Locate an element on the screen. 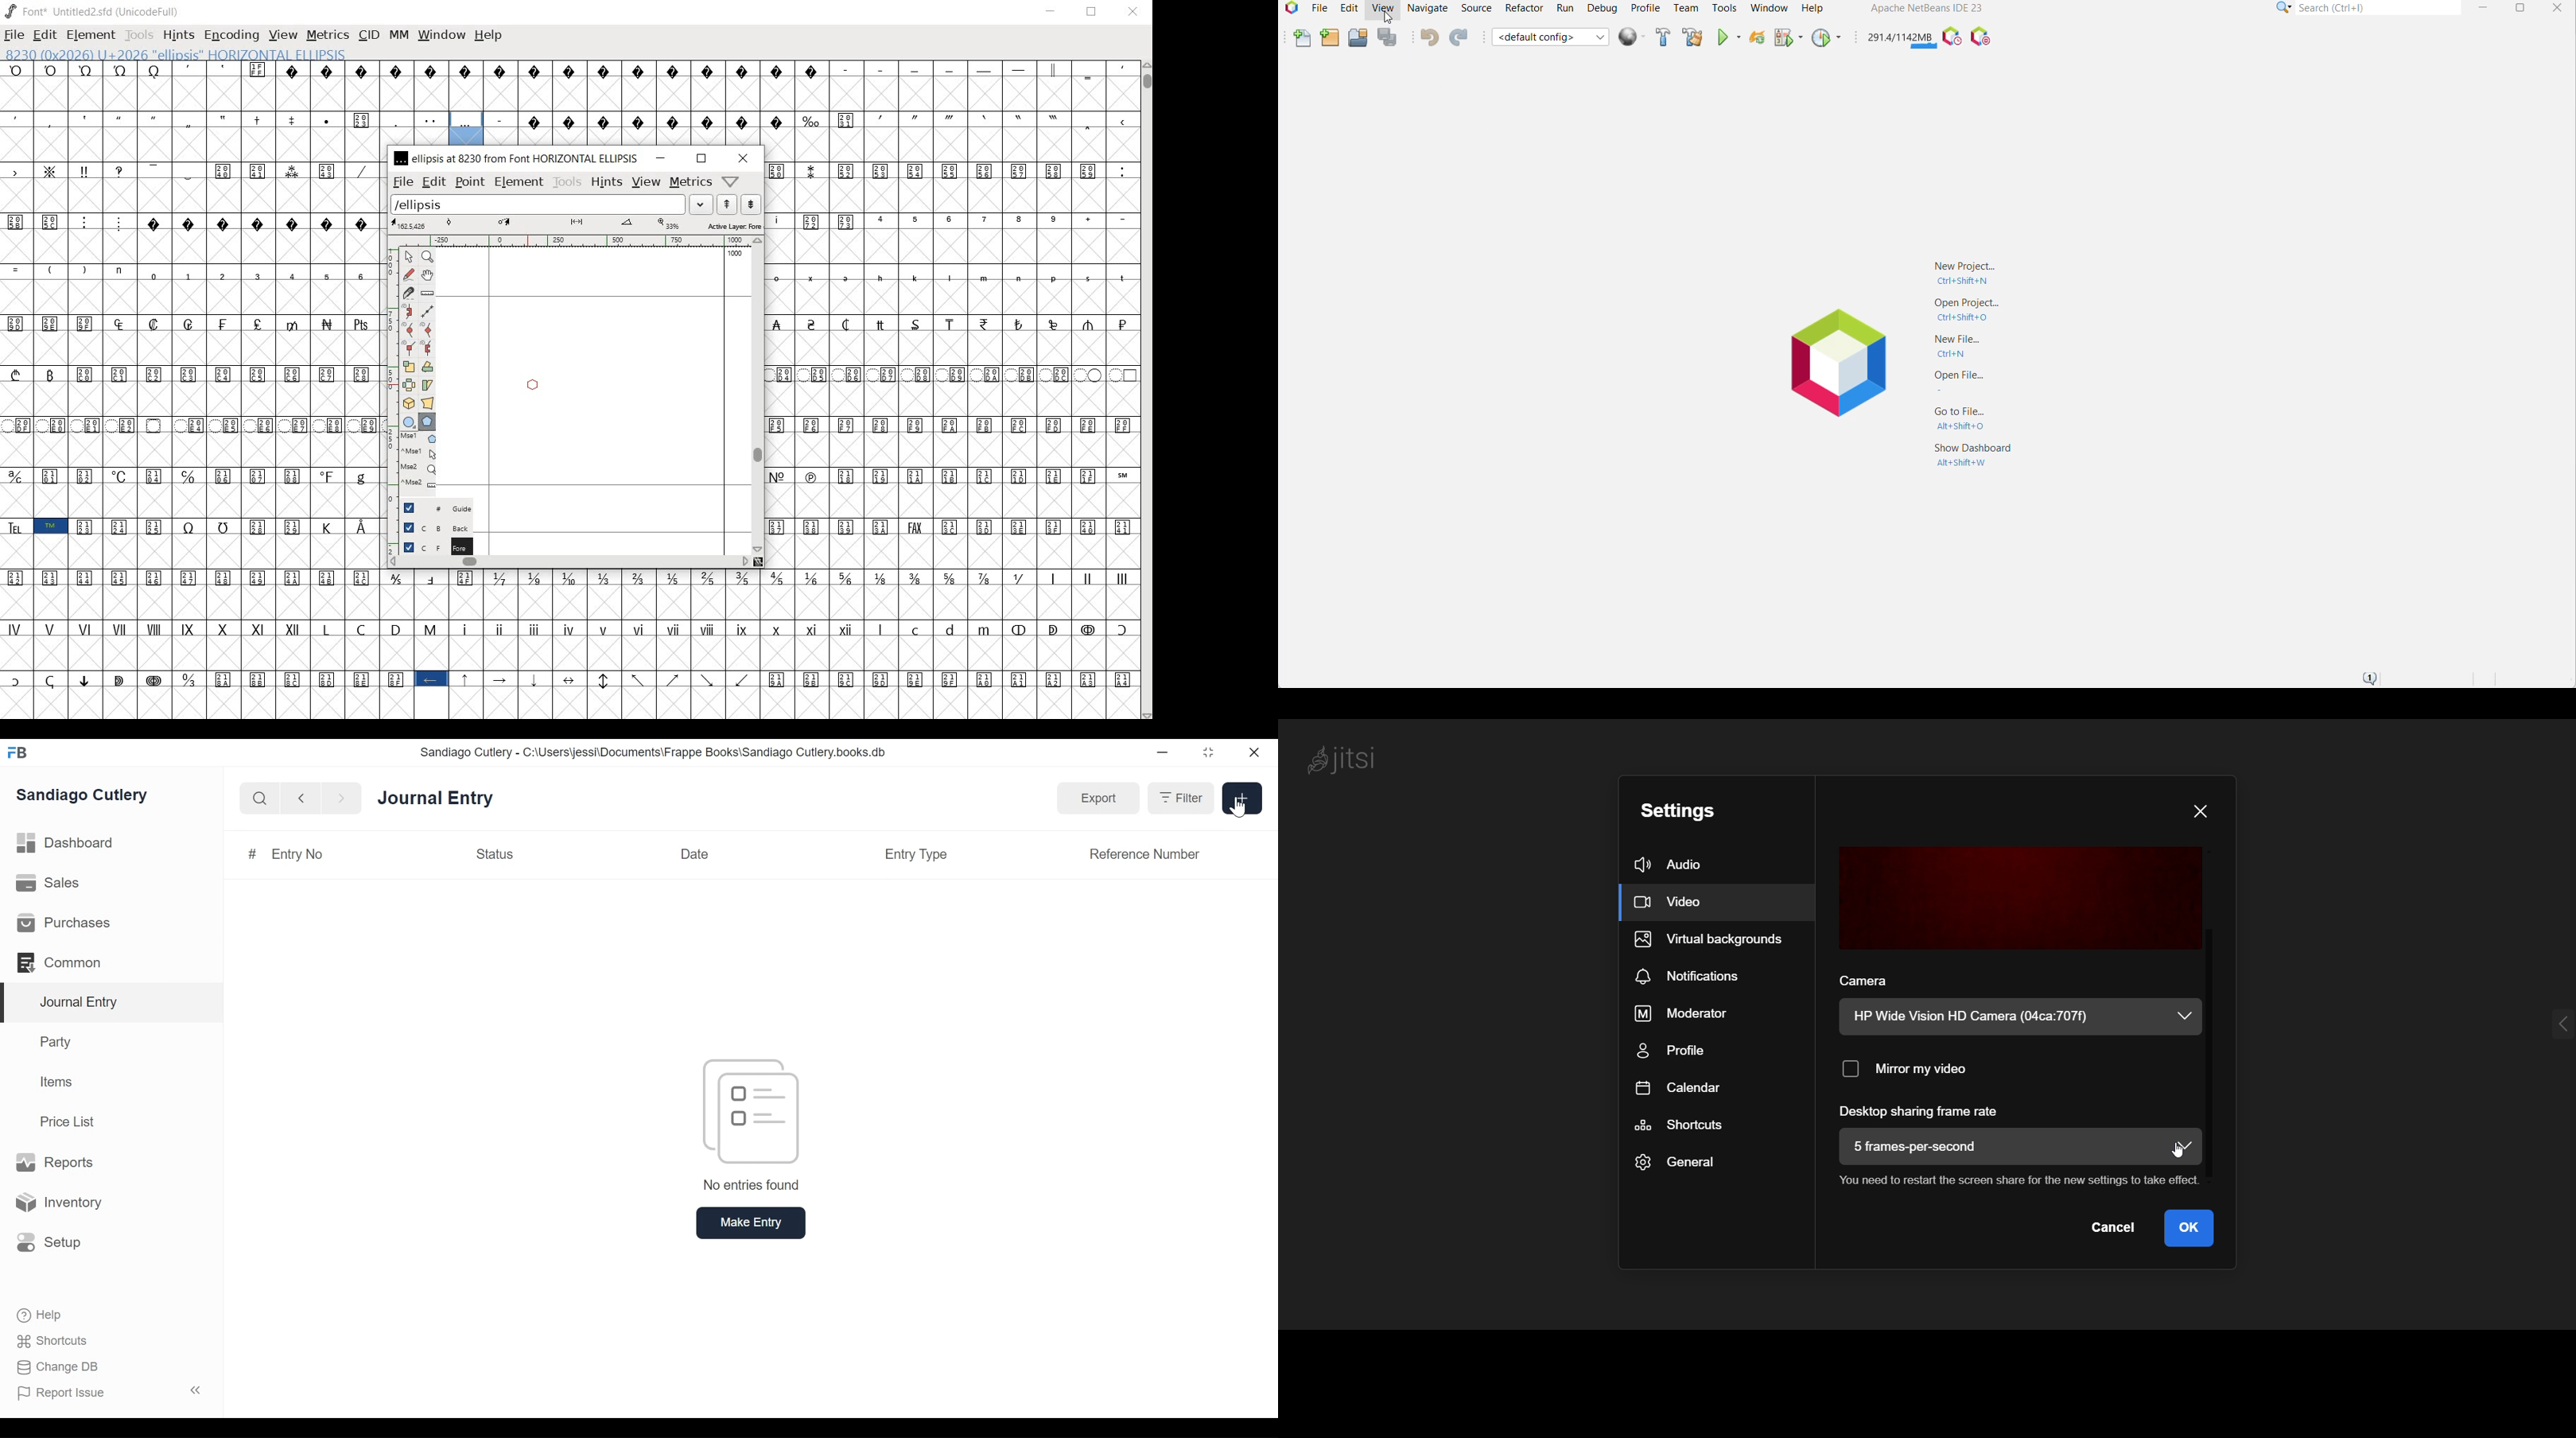 The height and width of the screenshot is (1456, 2576). minimize is located at coordinates (660, 158).